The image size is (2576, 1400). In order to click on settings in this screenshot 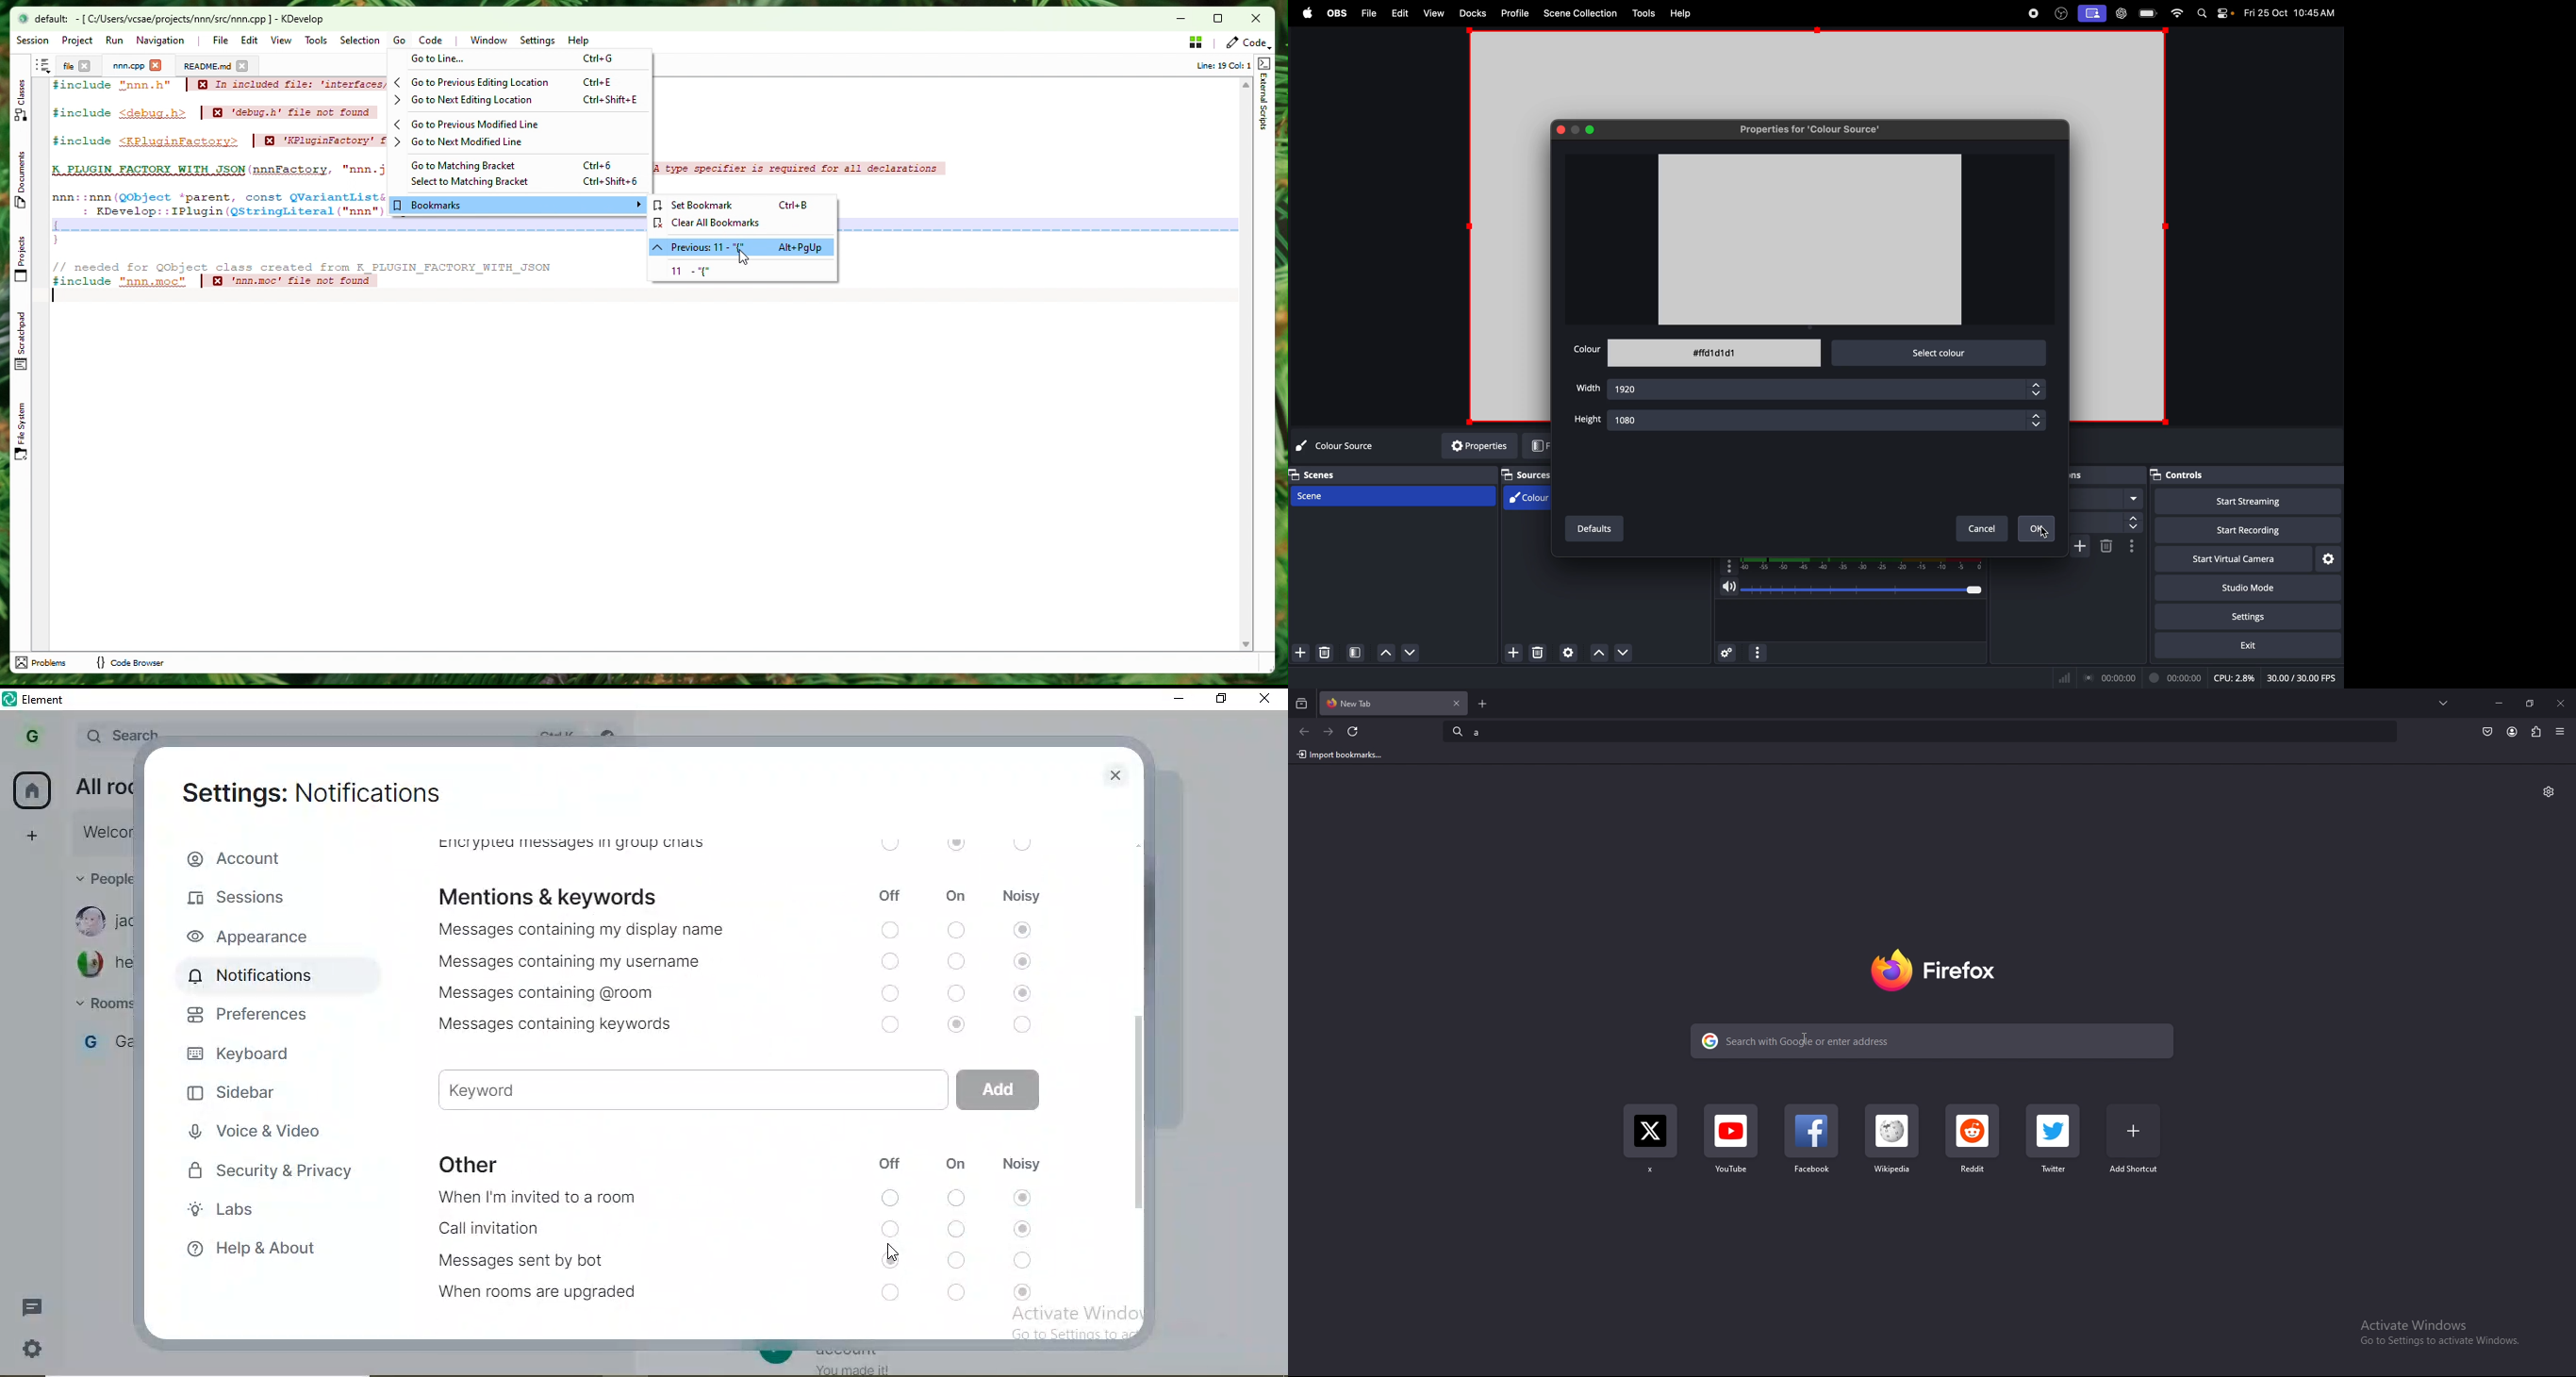, I will do `click(35, 1352)`.